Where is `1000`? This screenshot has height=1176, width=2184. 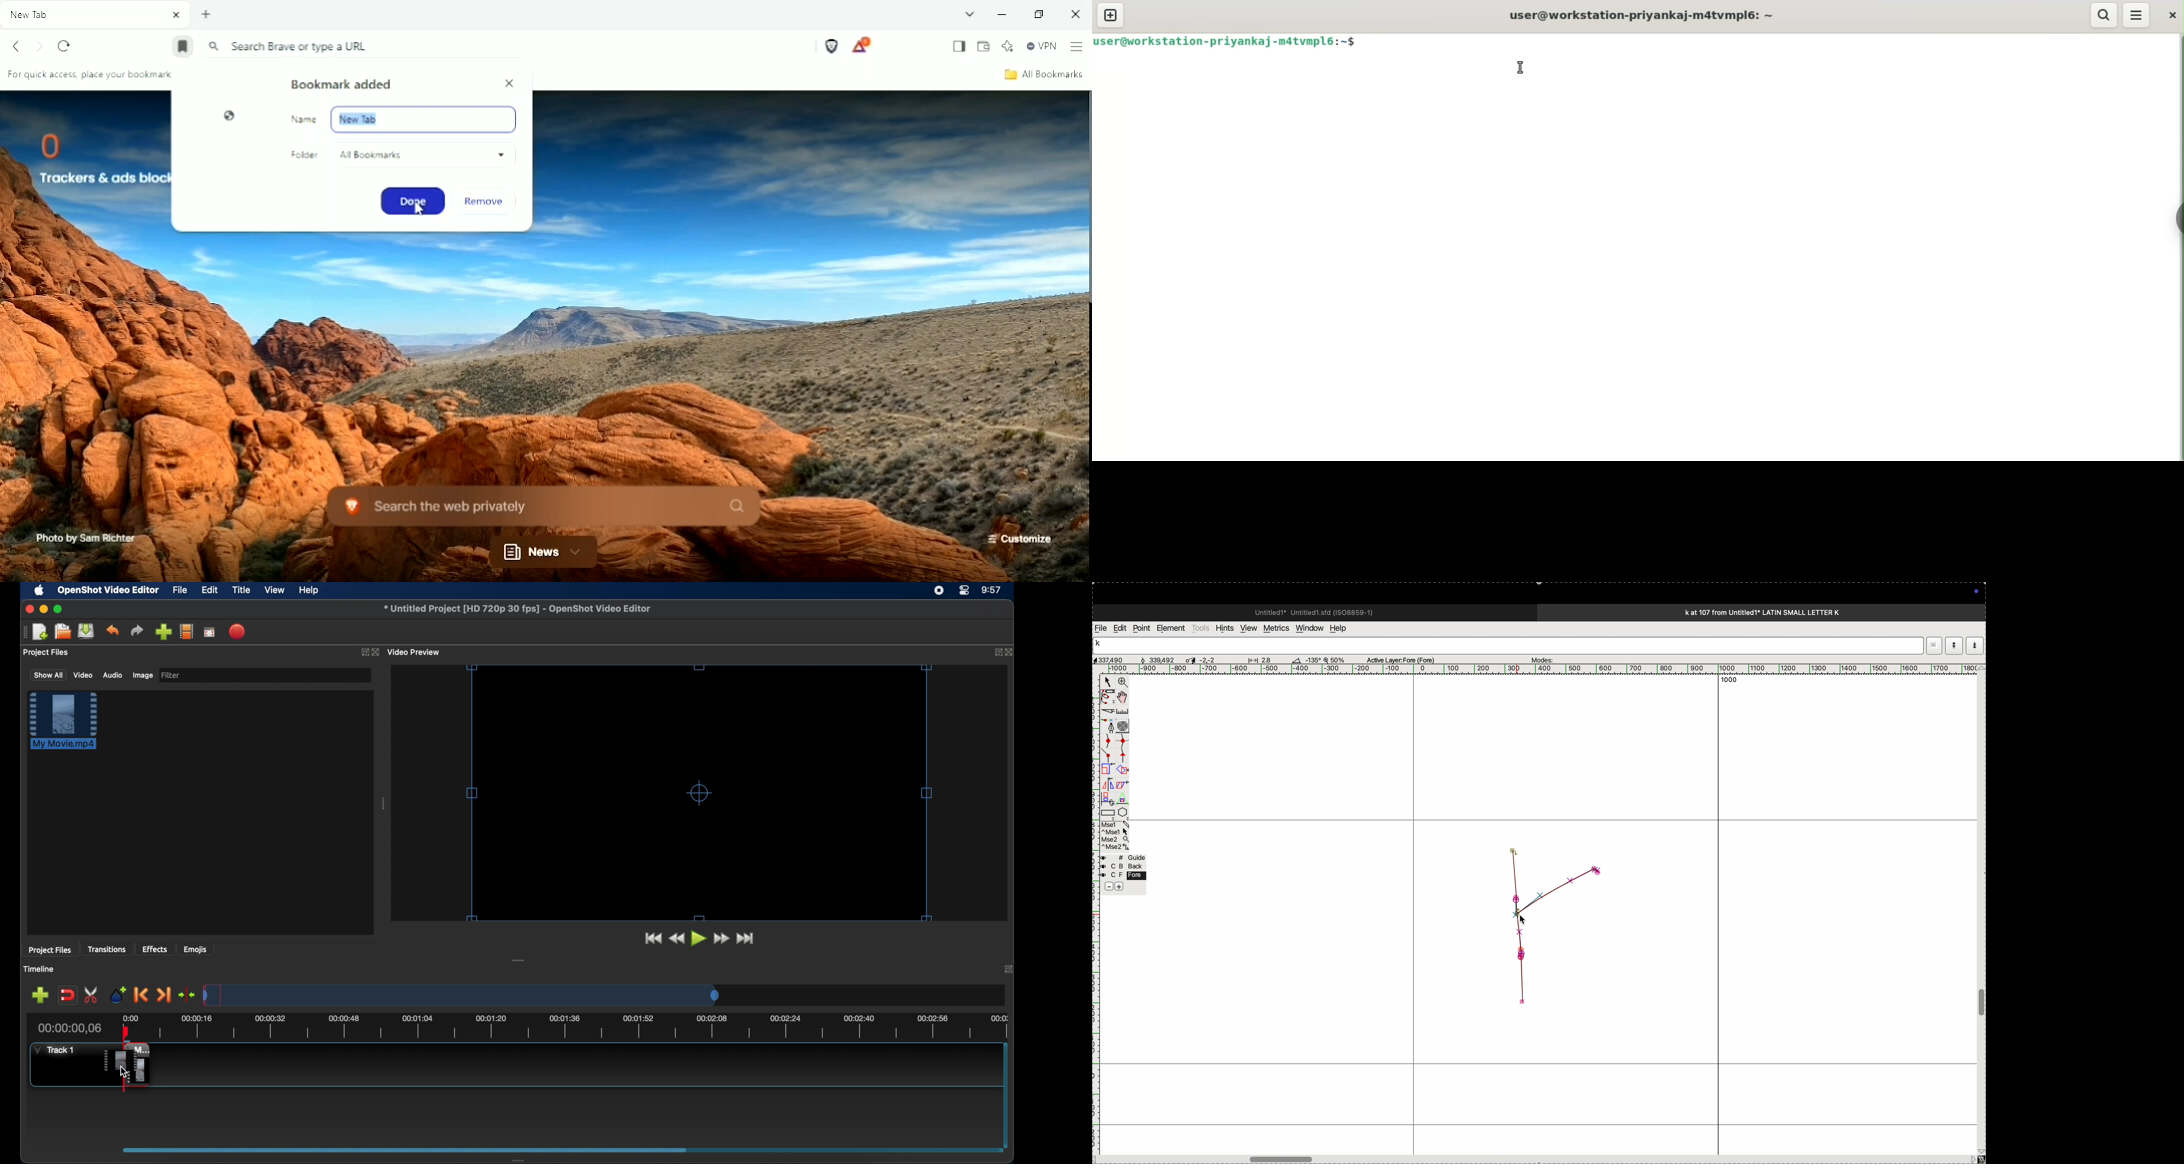
1000 is located at coordinates (1732, 682).